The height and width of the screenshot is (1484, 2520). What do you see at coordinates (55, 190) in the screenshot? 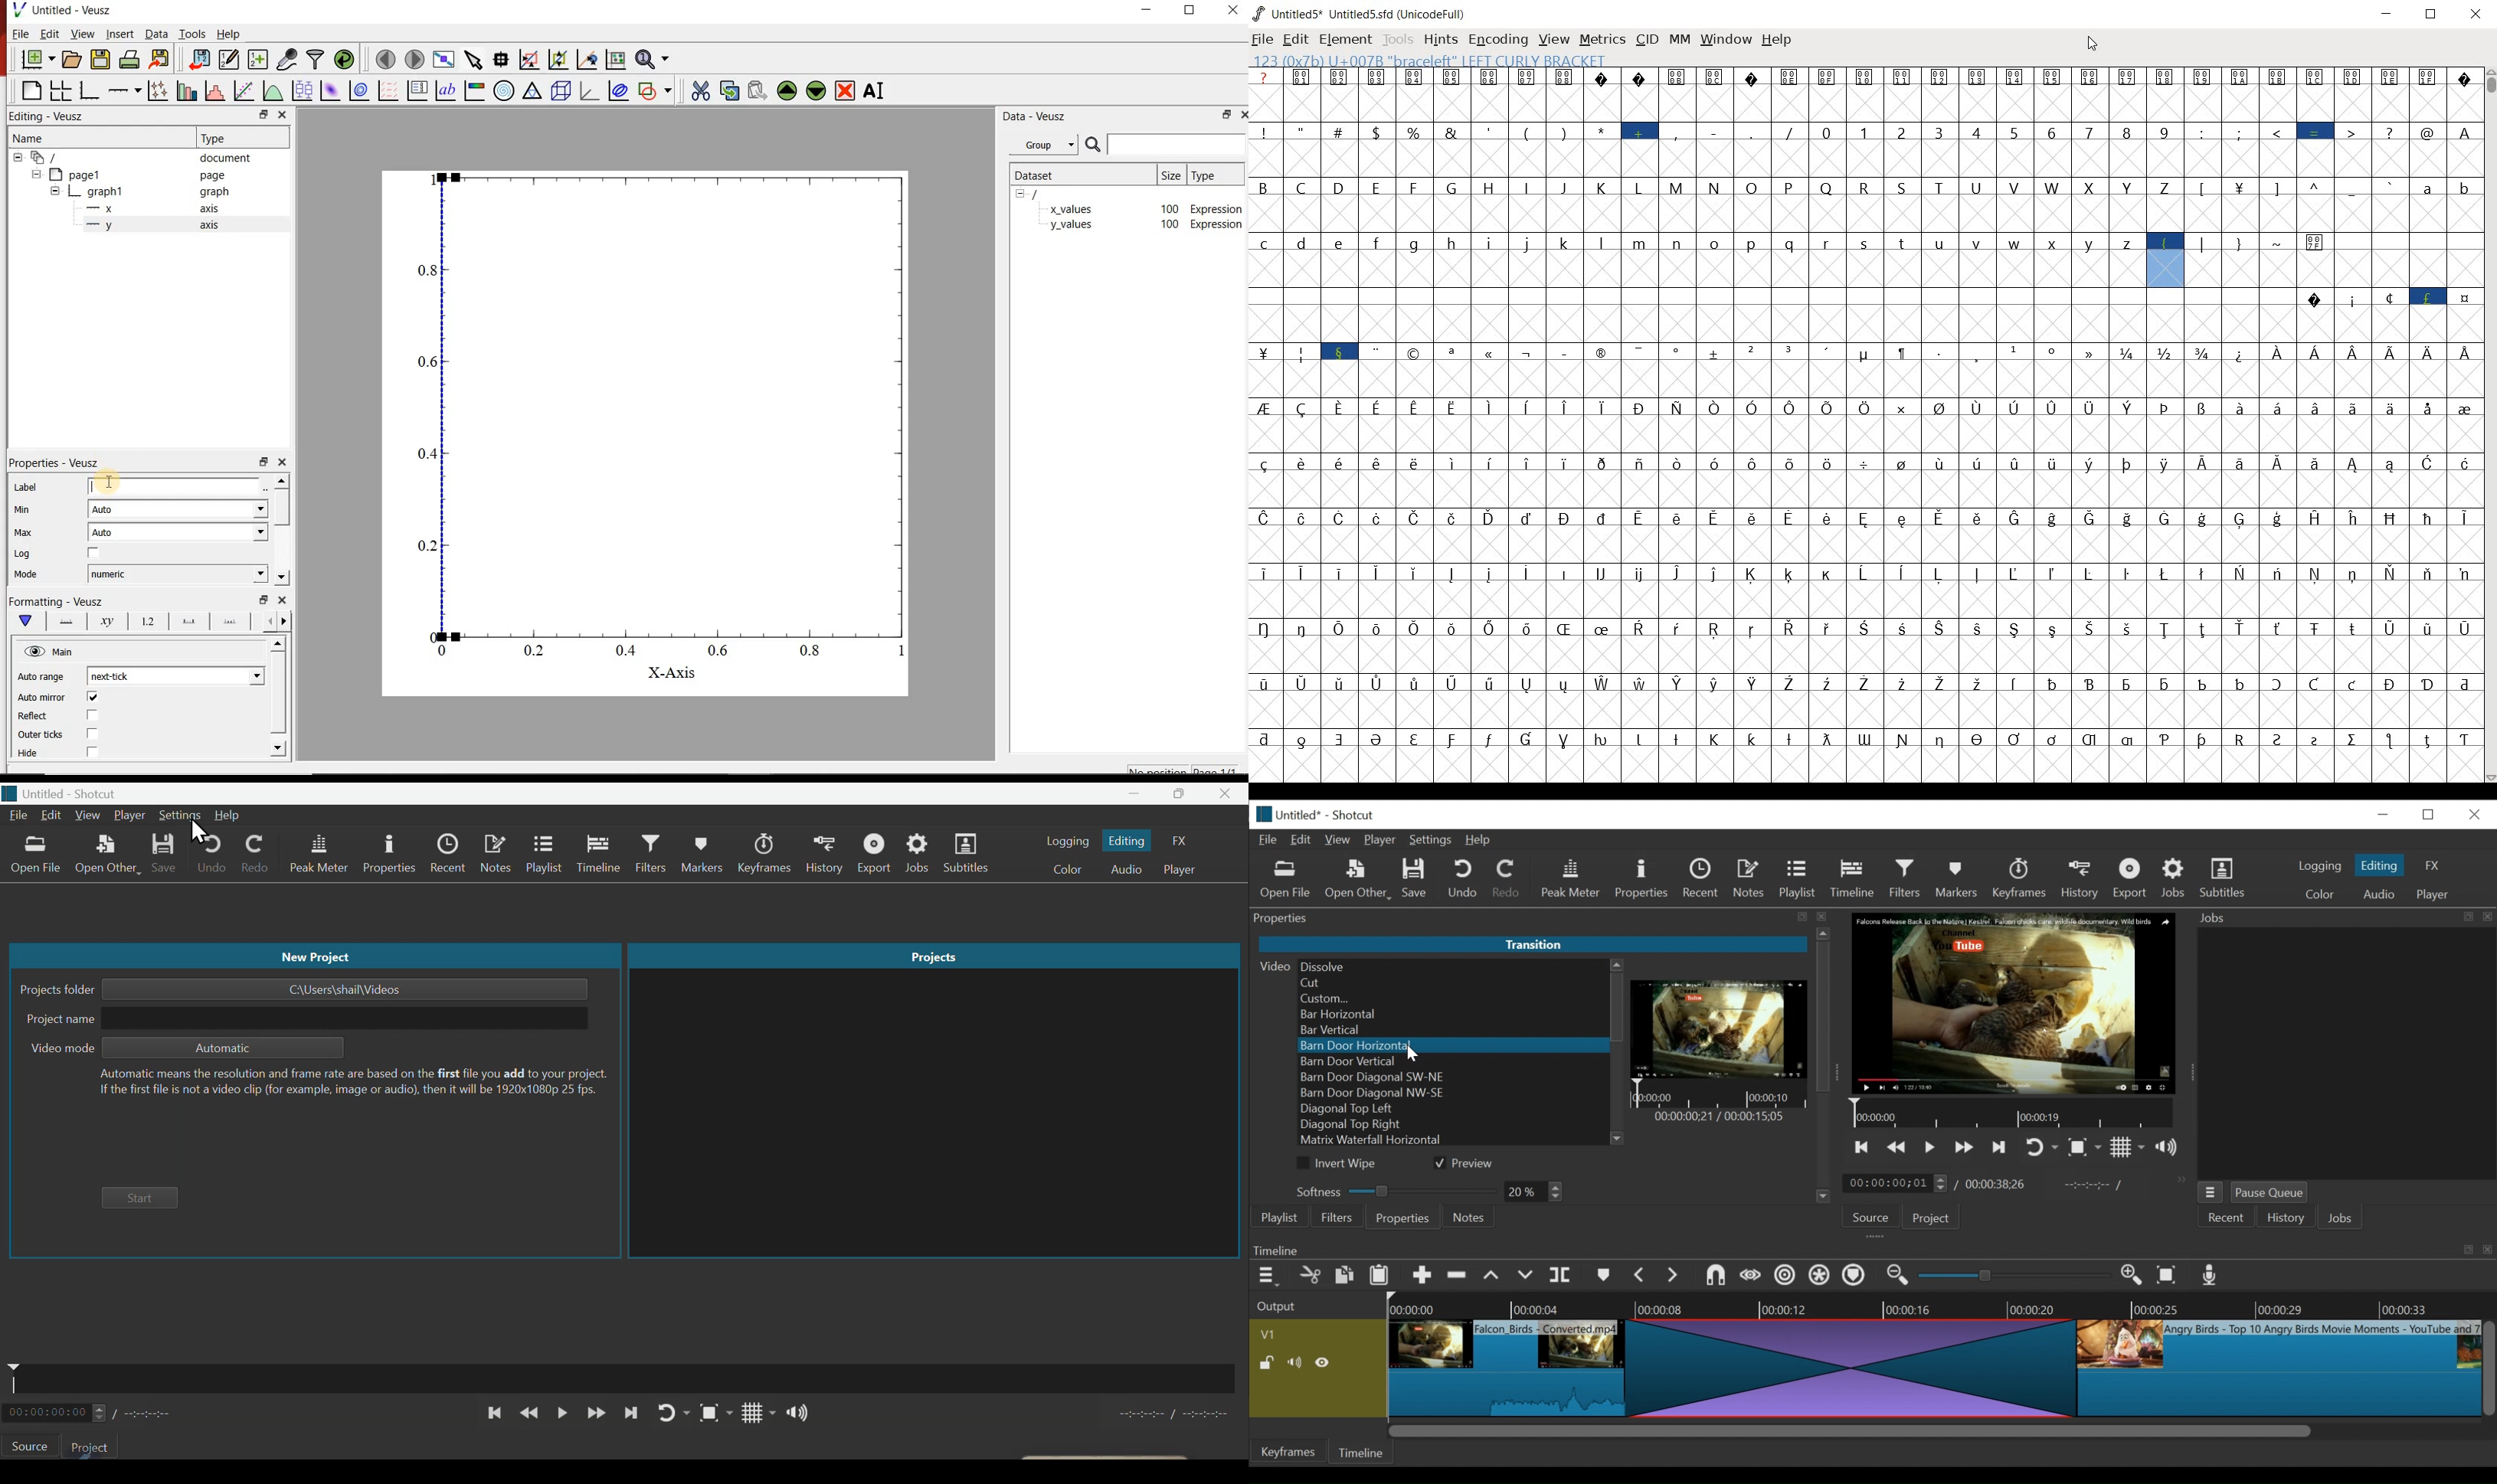
I see `hide` at bounding box center [55, 190].